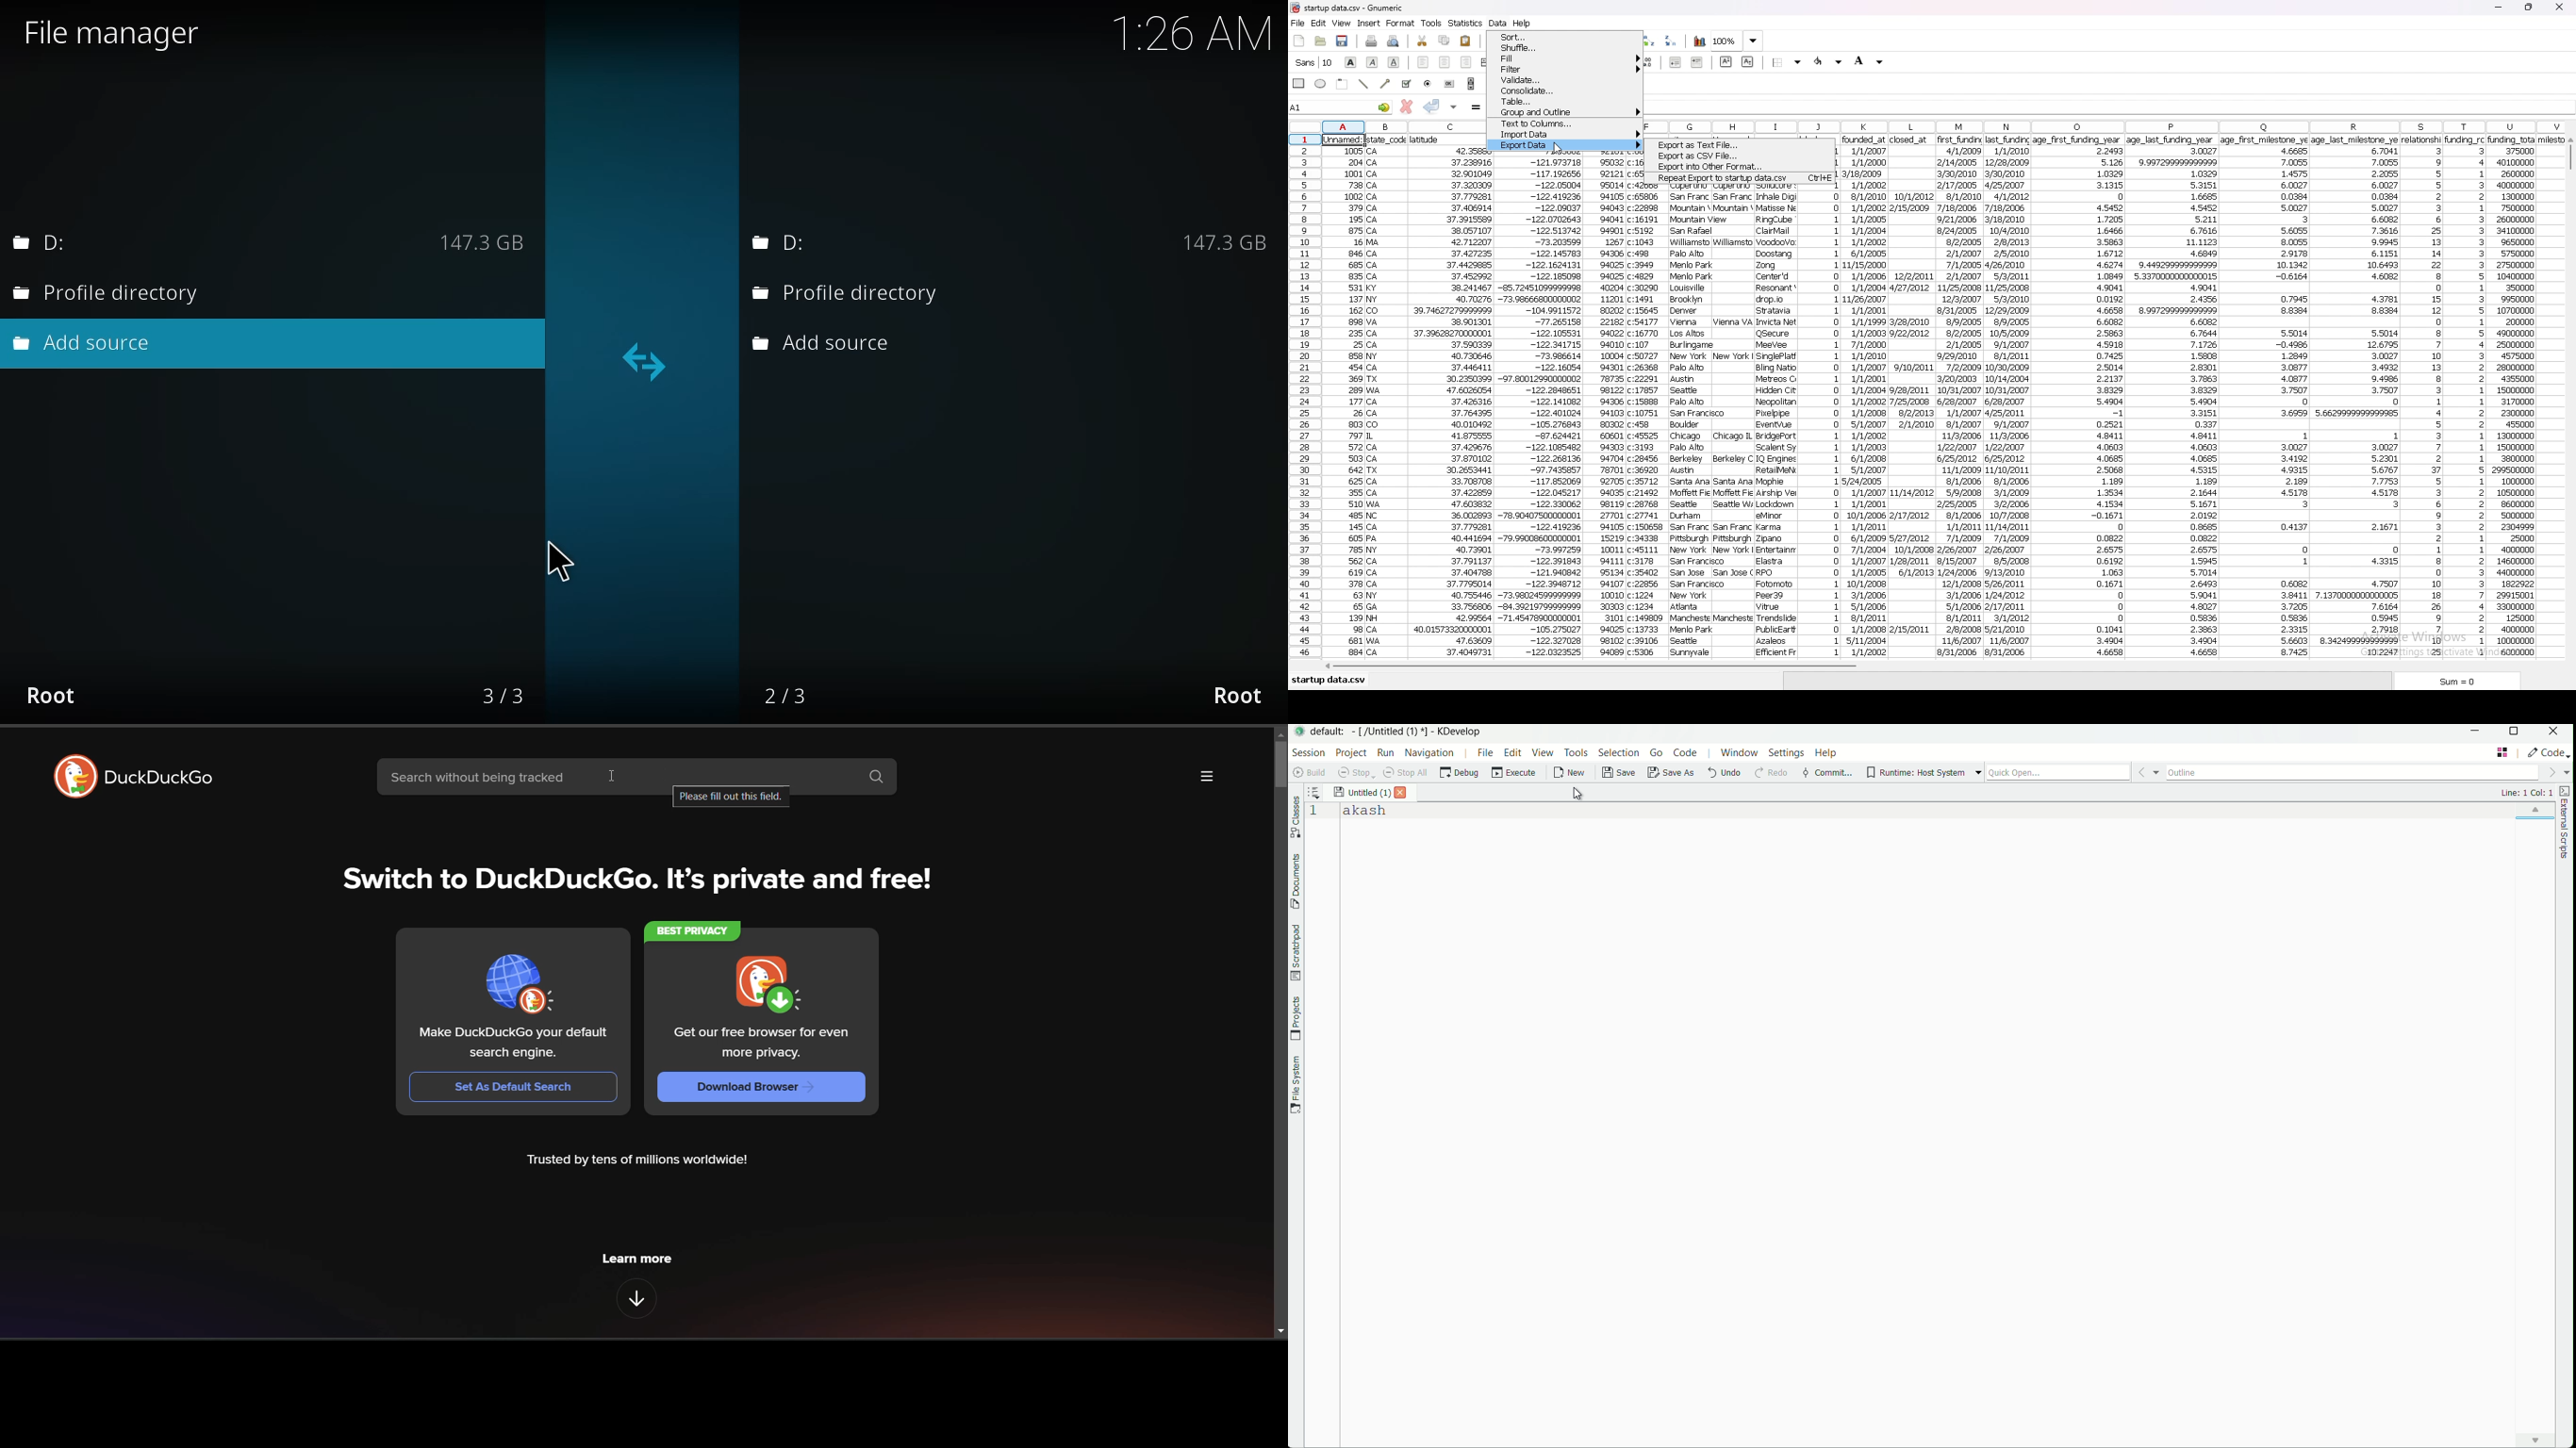 The height and width of the screenshot is (1456, 2576). I want to click on STATISTICS, so click(1466, 23).